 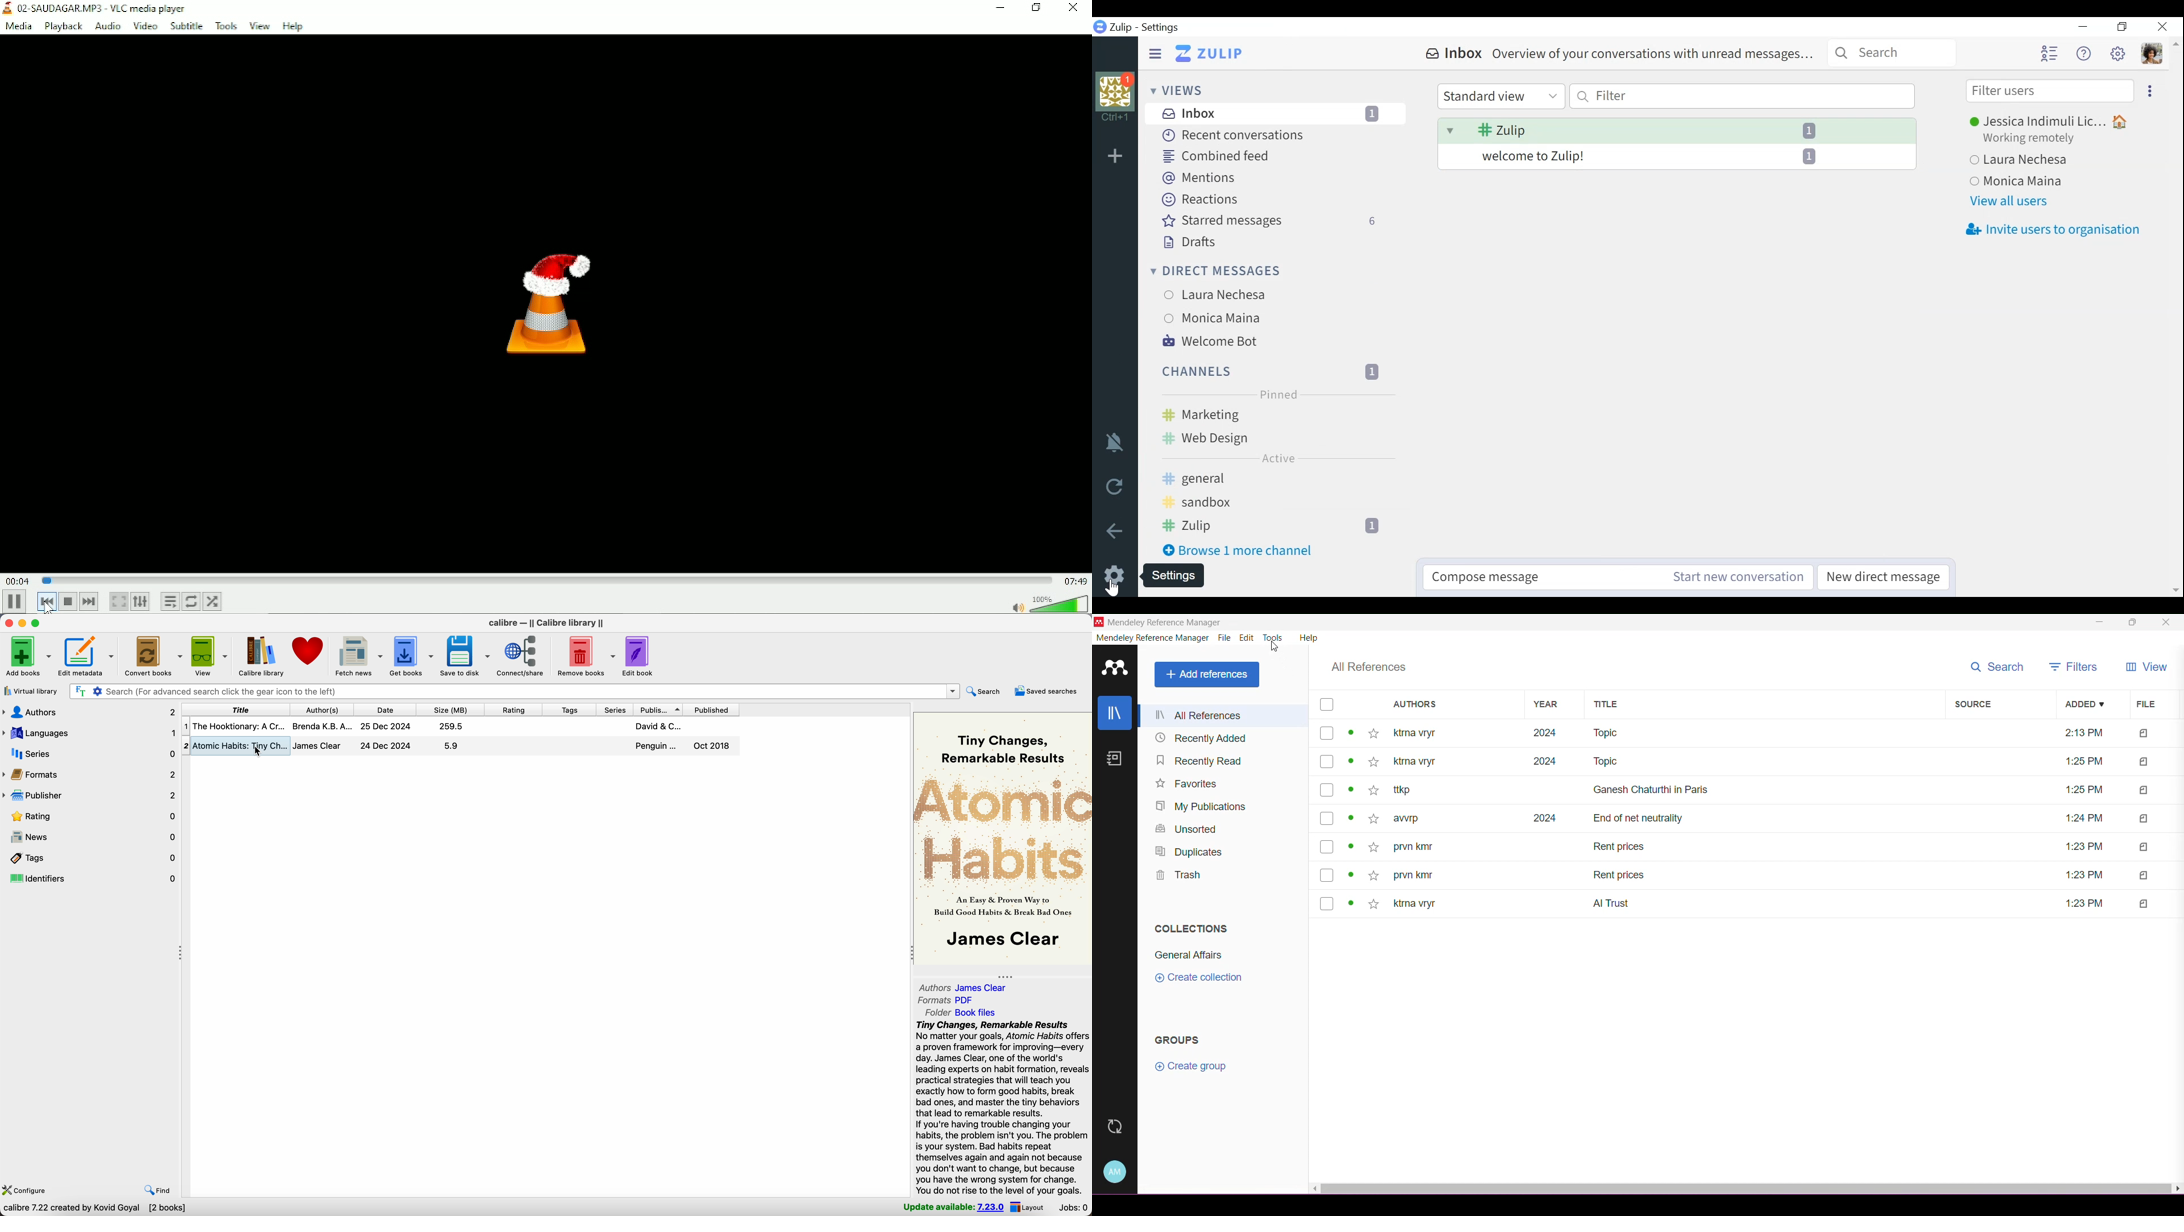 I want to click on formats PDF, so click(x=946, y=1000).